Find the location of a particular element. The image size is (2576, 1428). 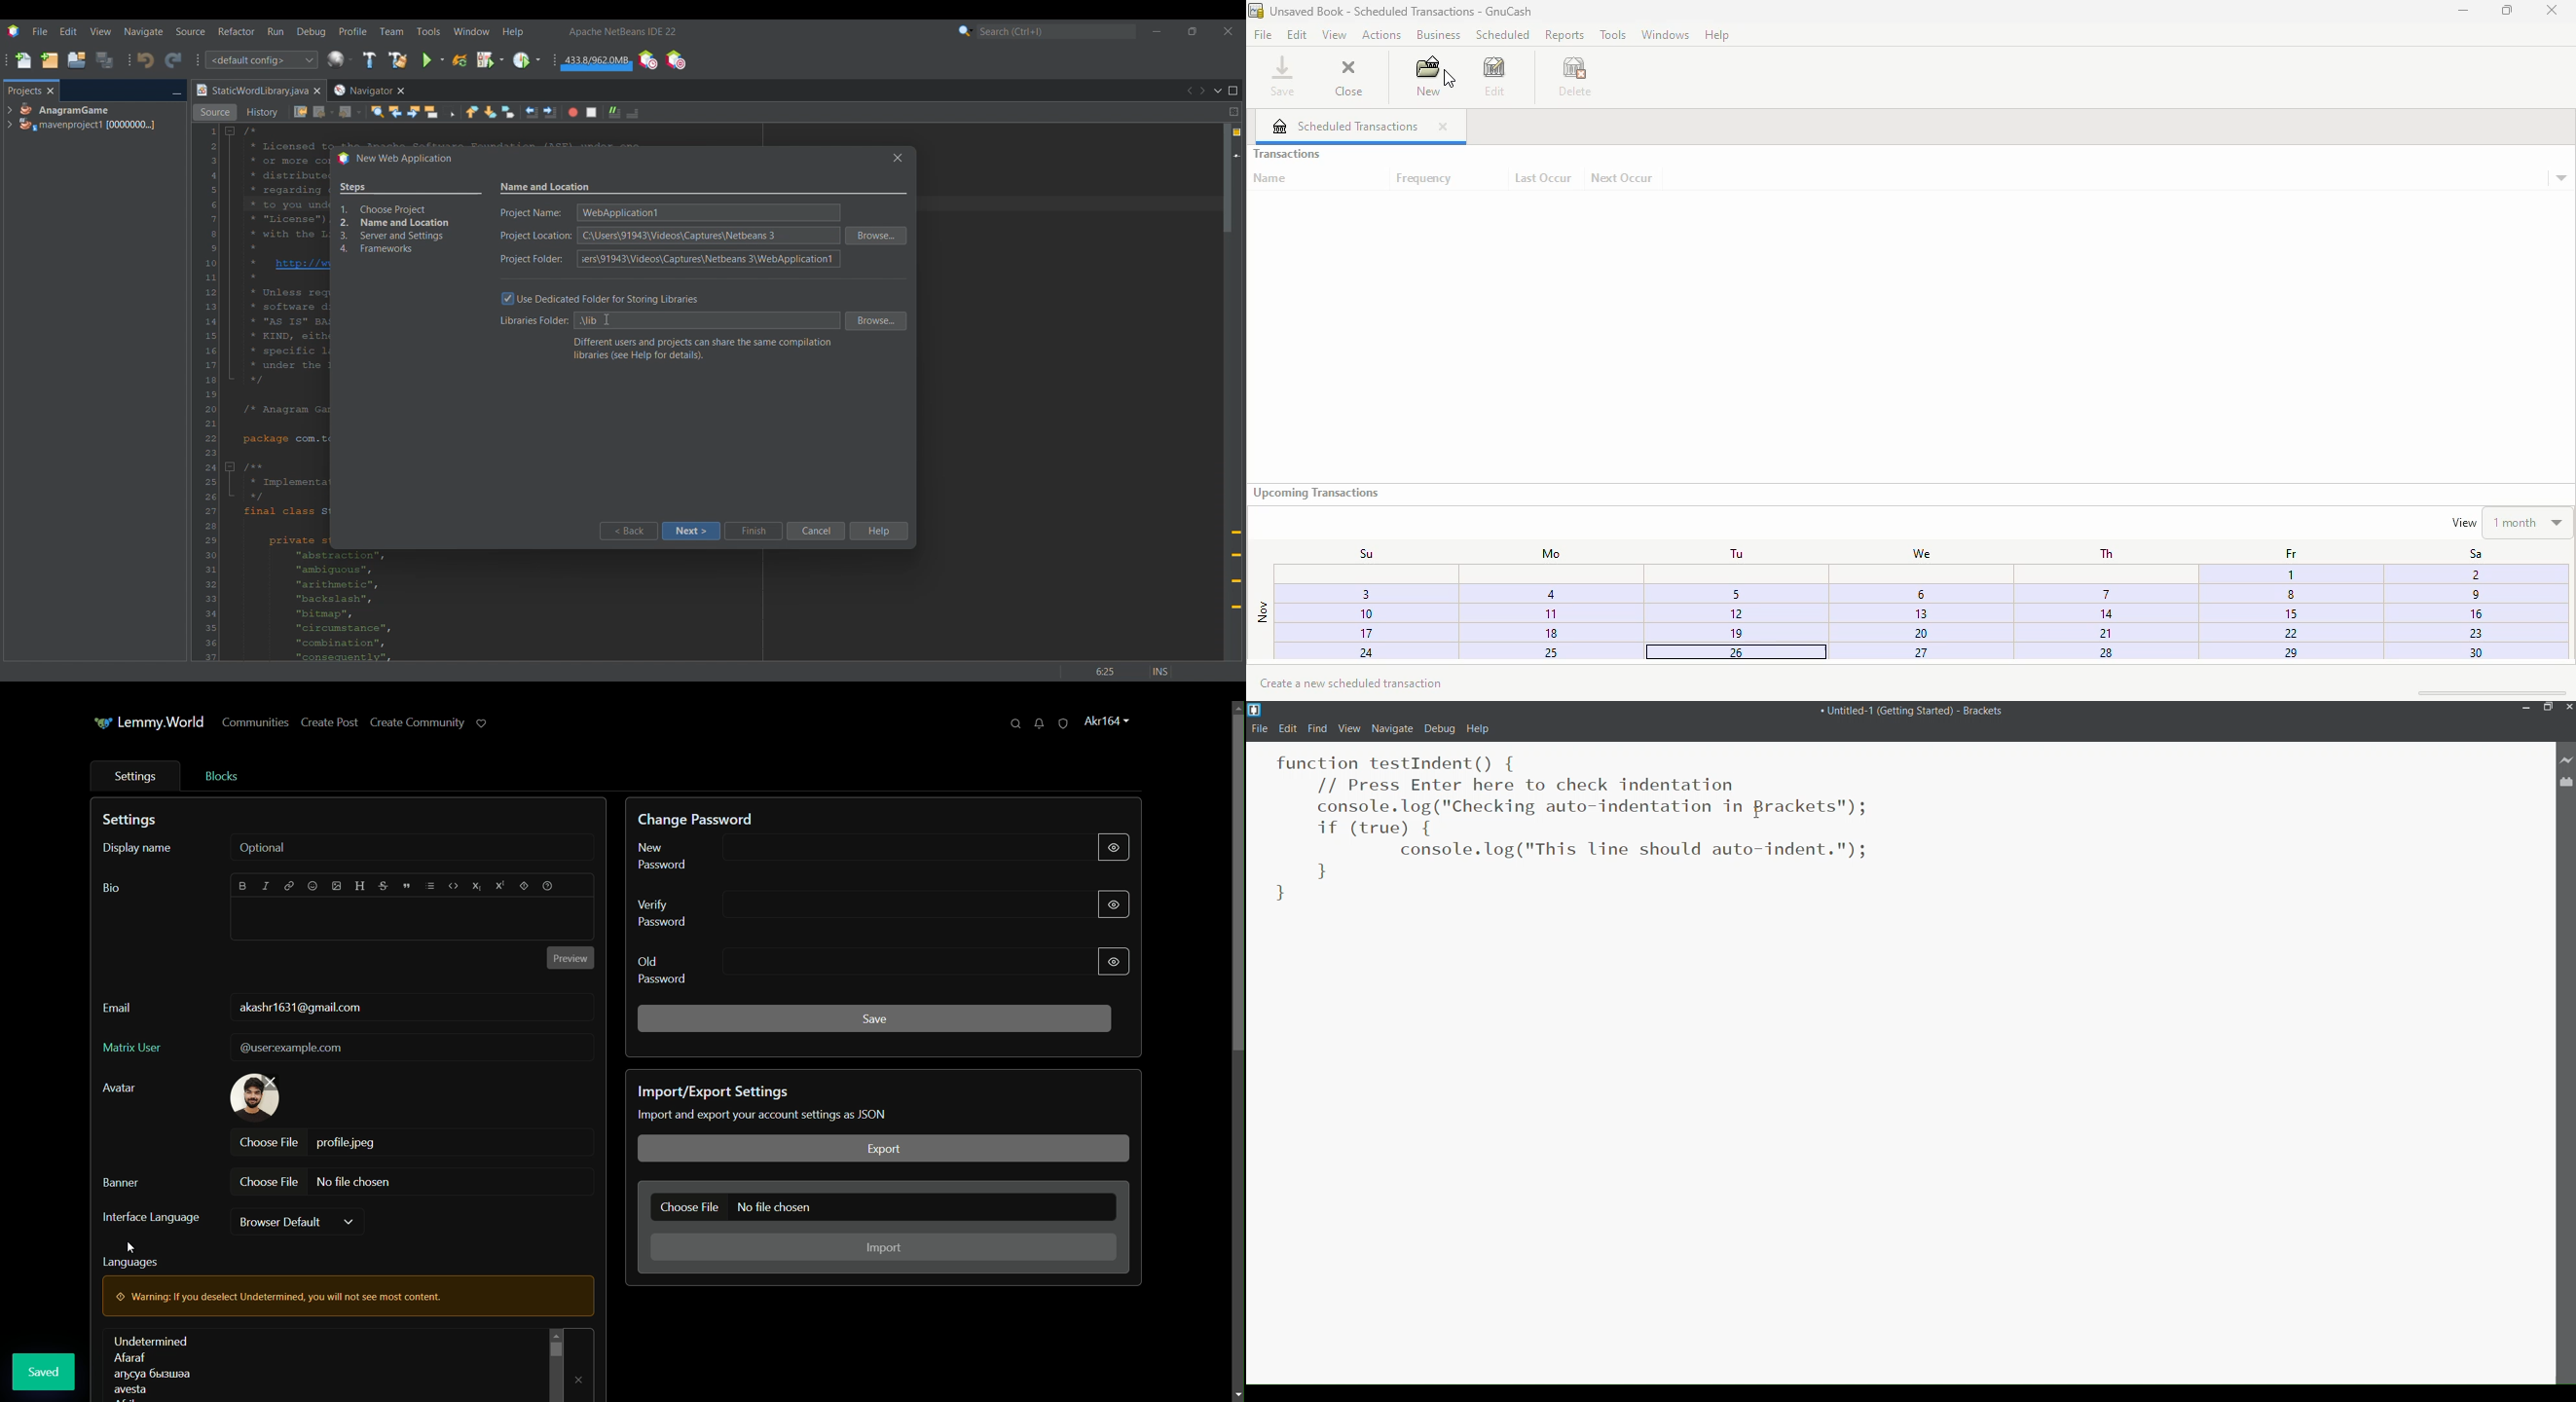

emoji is located at coordinates (311, 887).